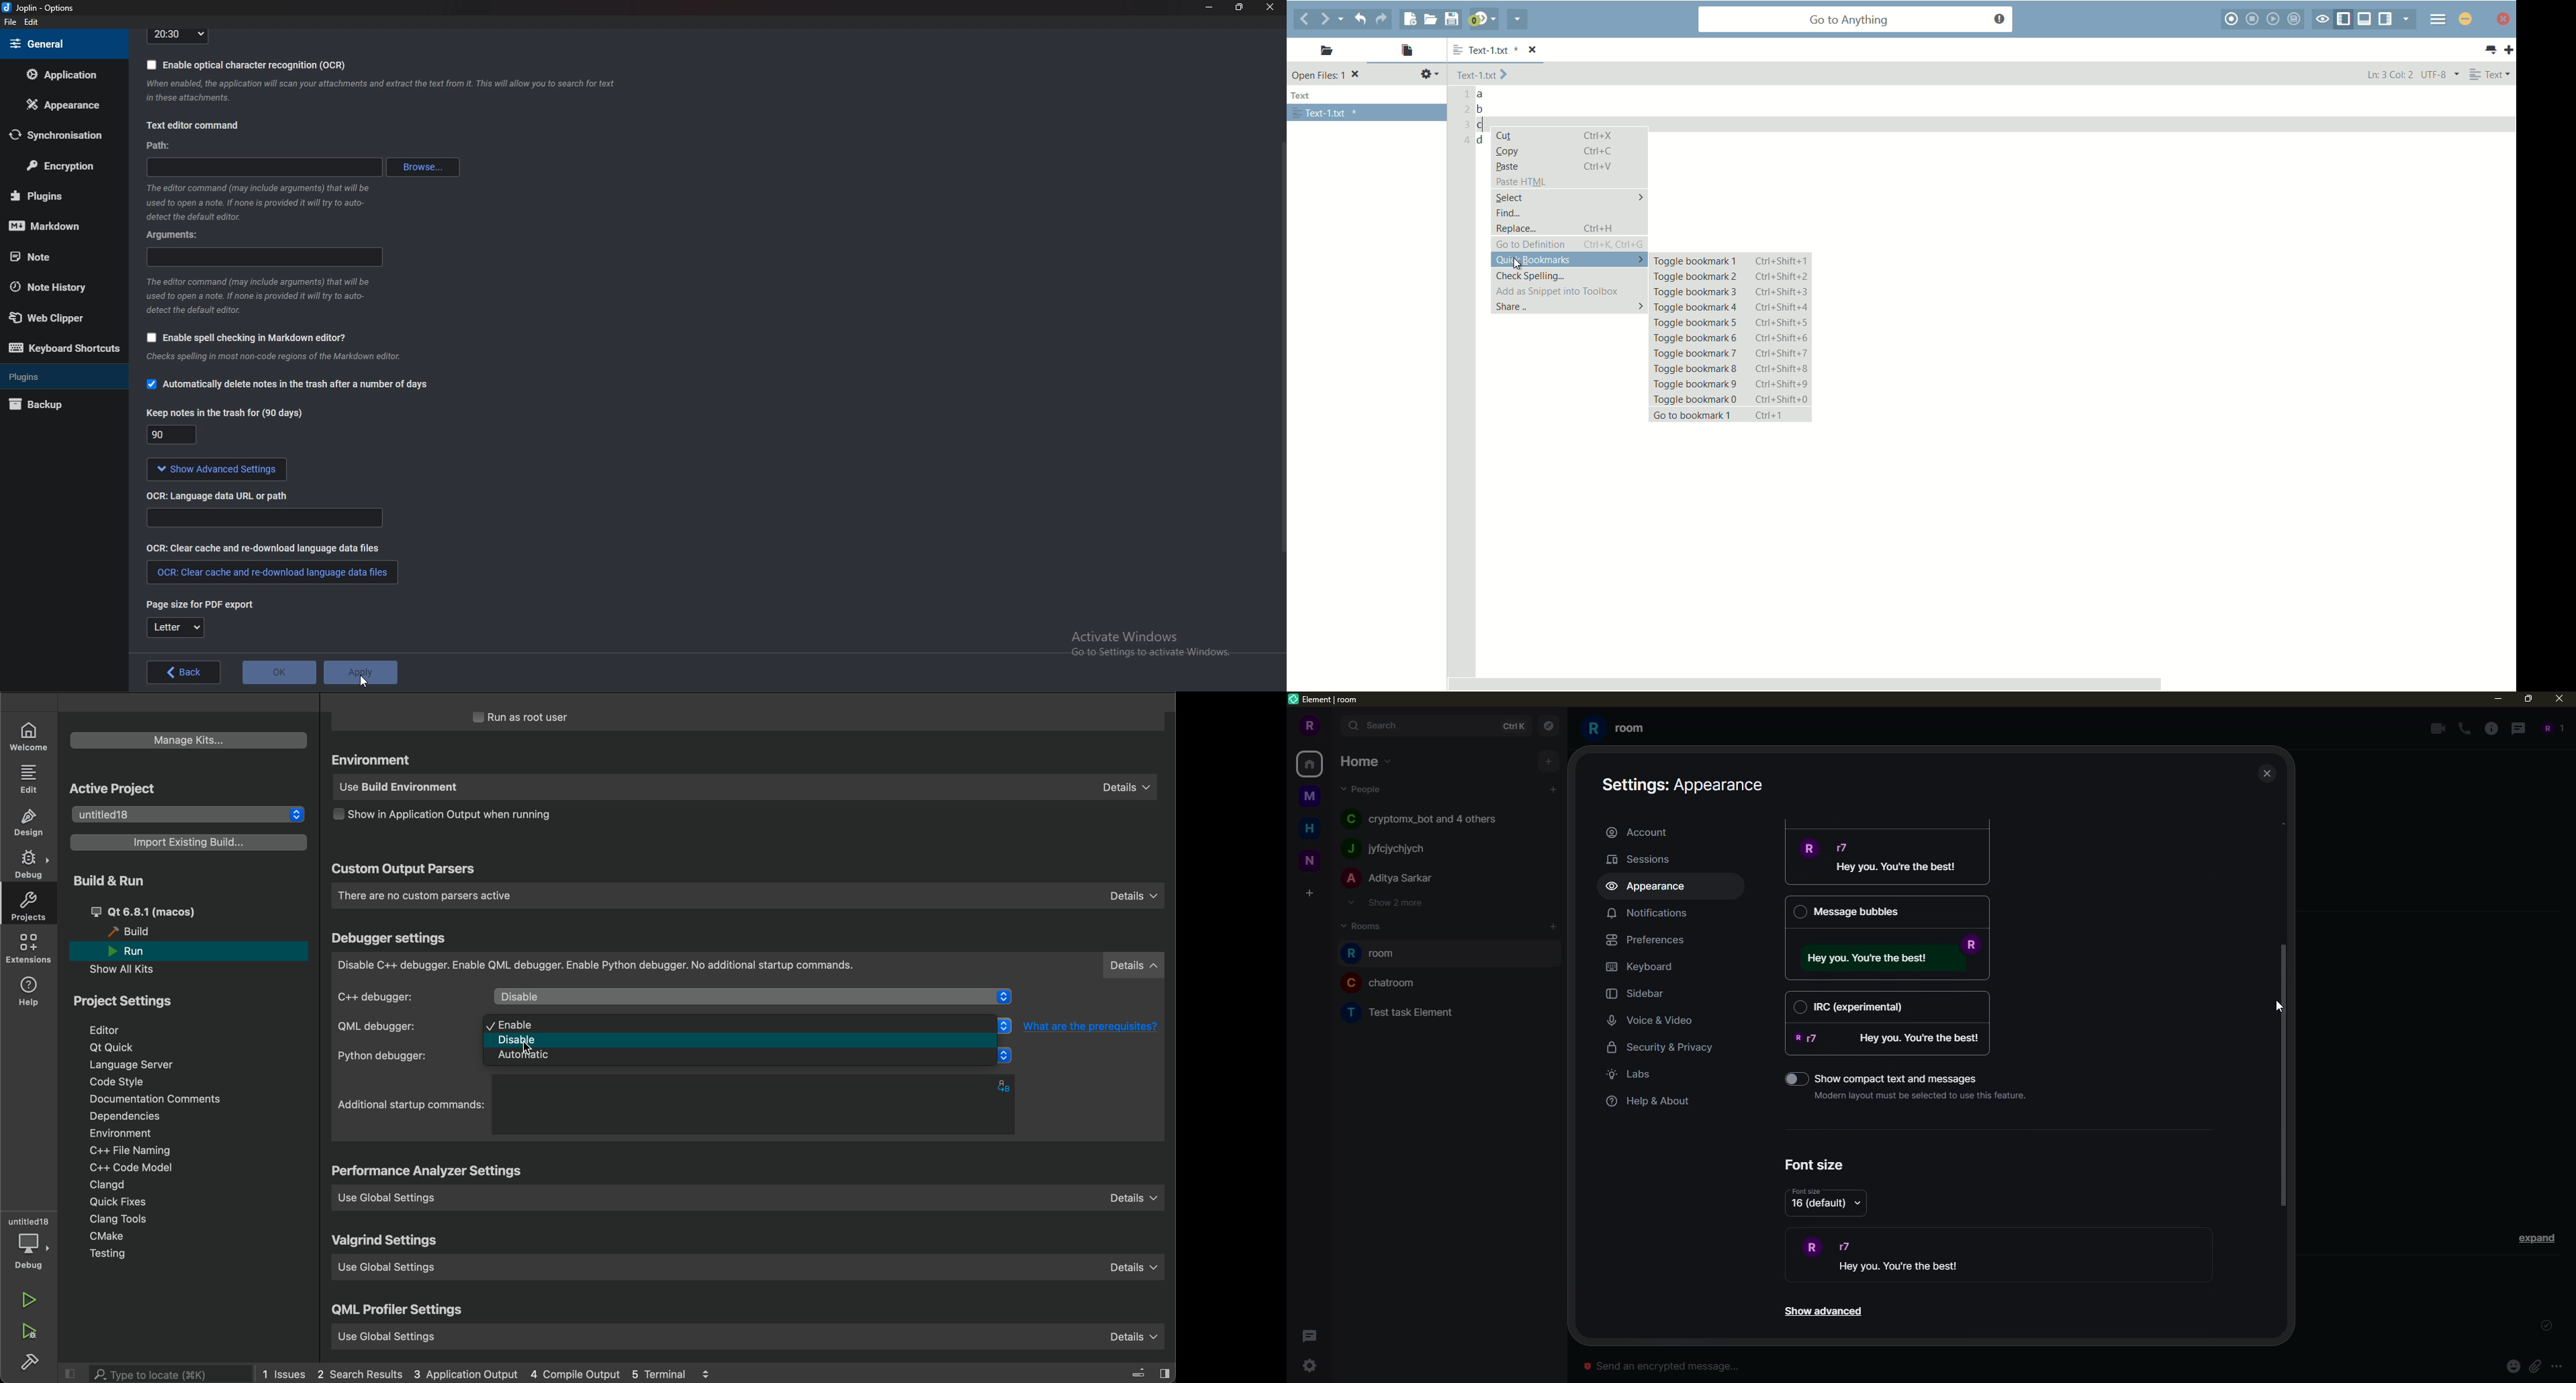 This screenshot has width=2576, height=1400. I want to click on path, so click(160, 146).